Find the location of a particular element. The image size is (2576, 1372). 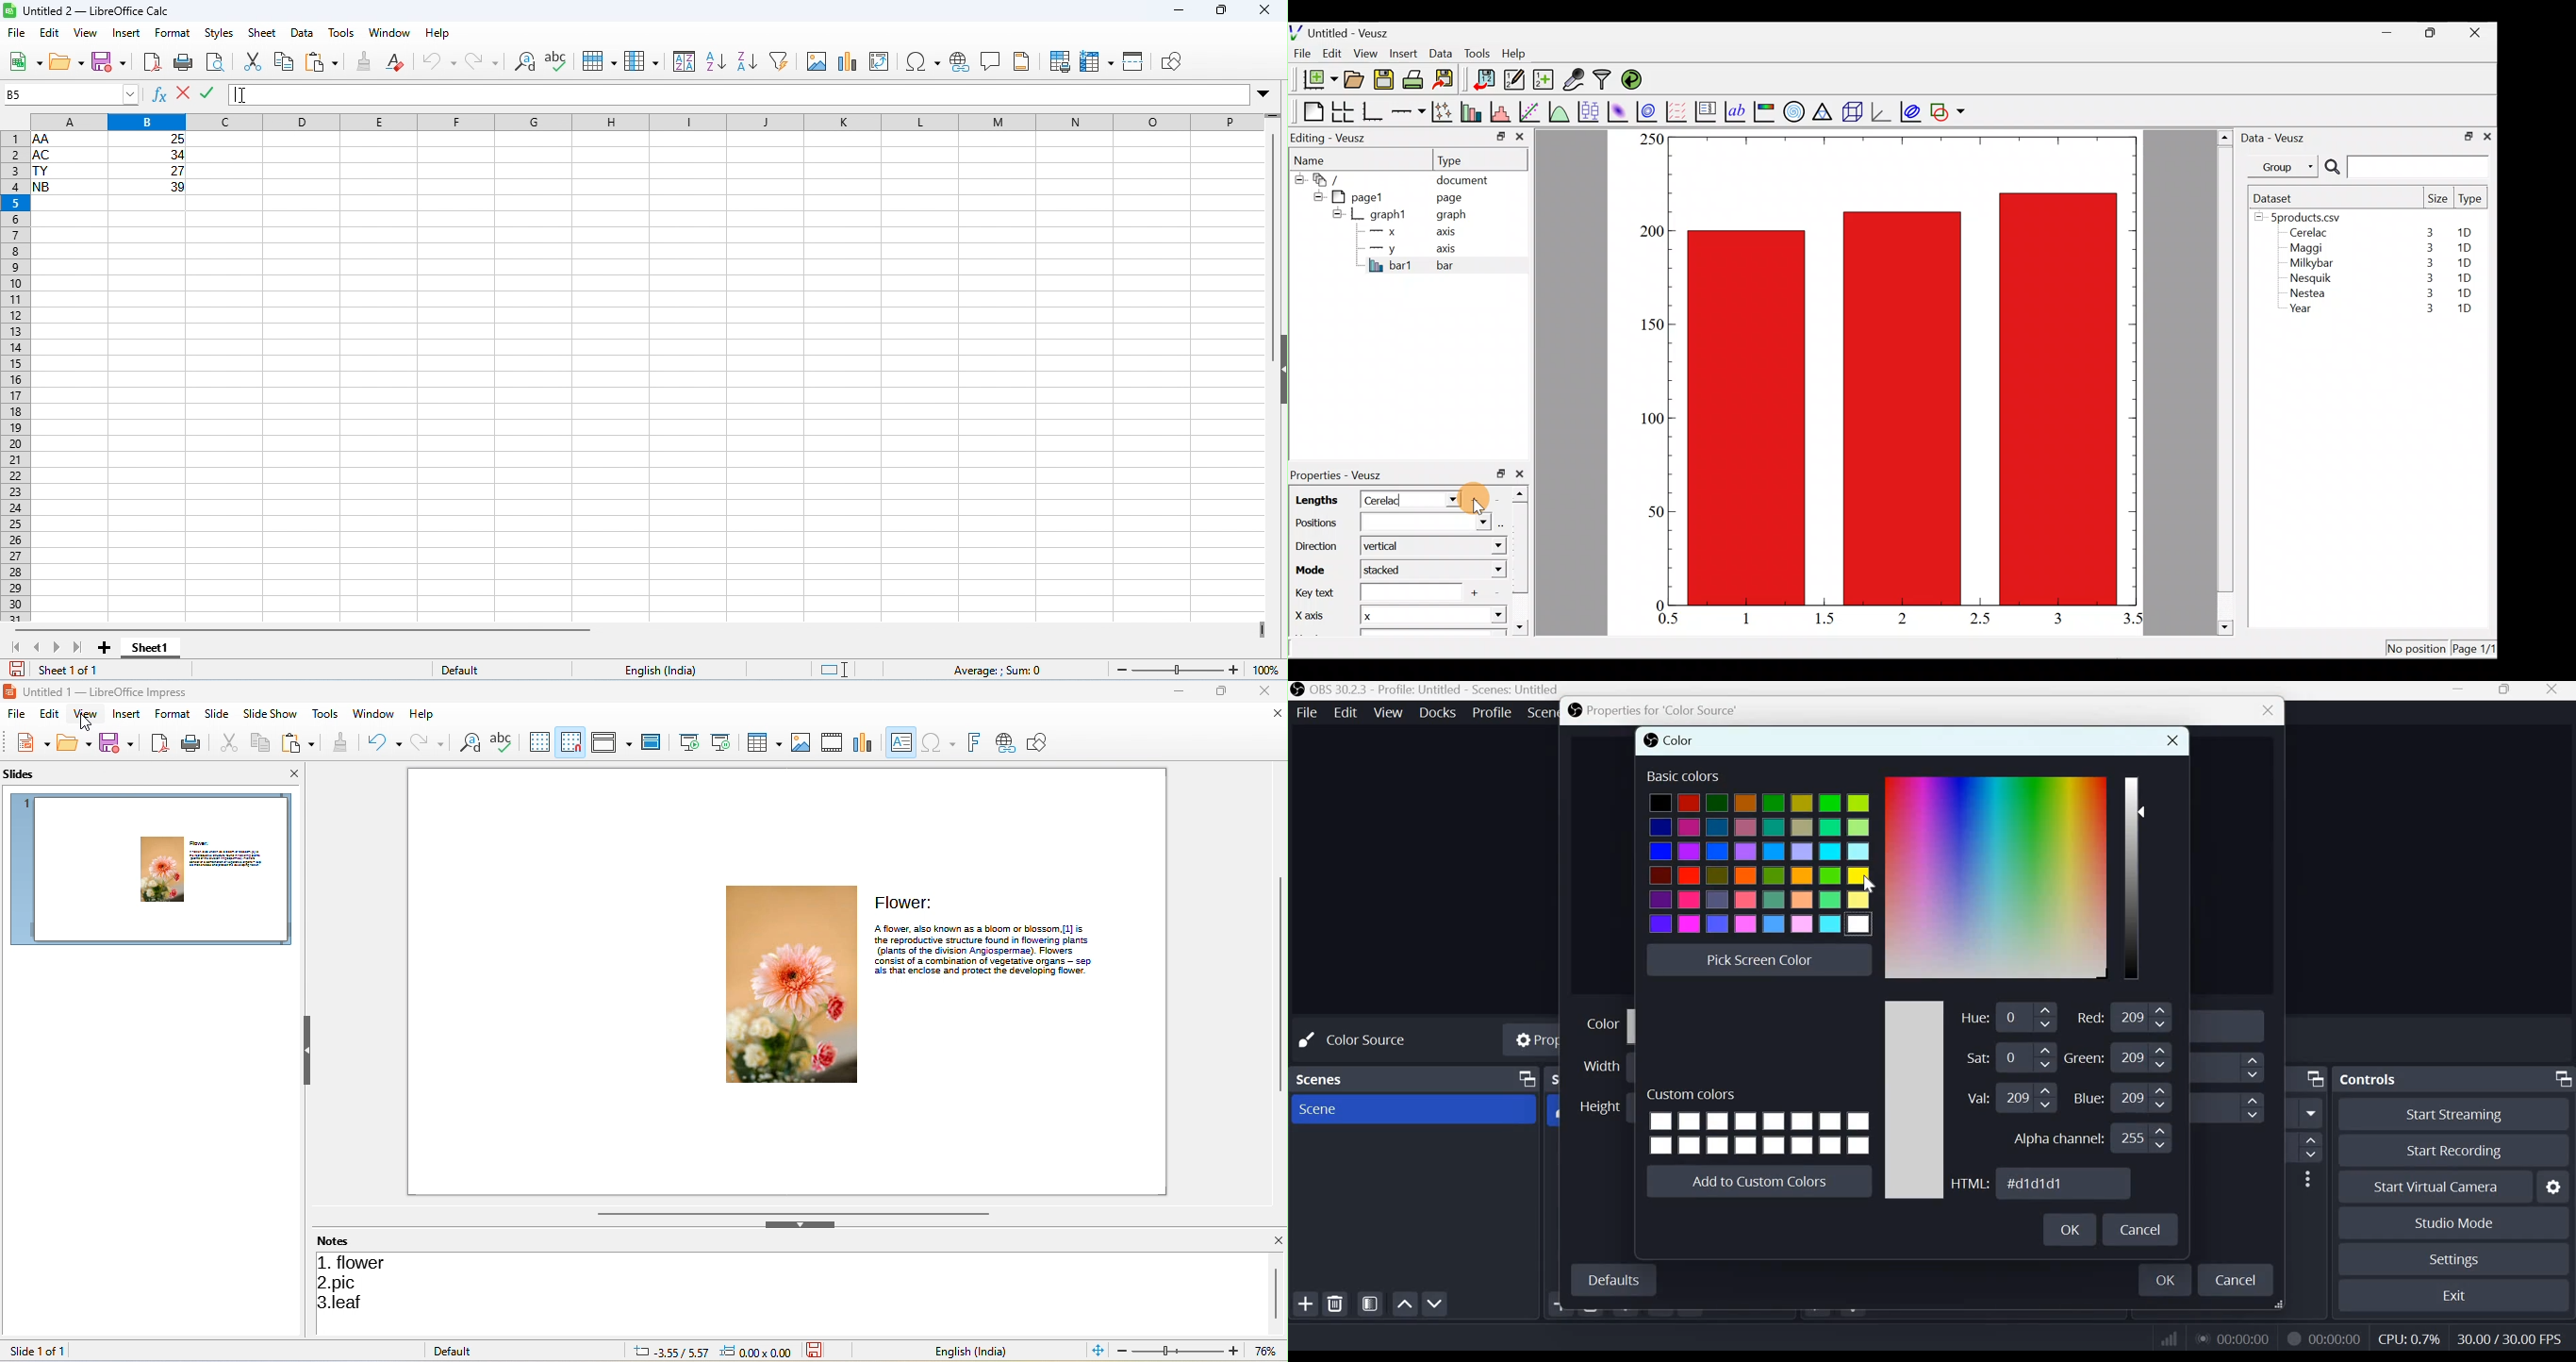

Basic colors is located at coordinates (1686, 776).